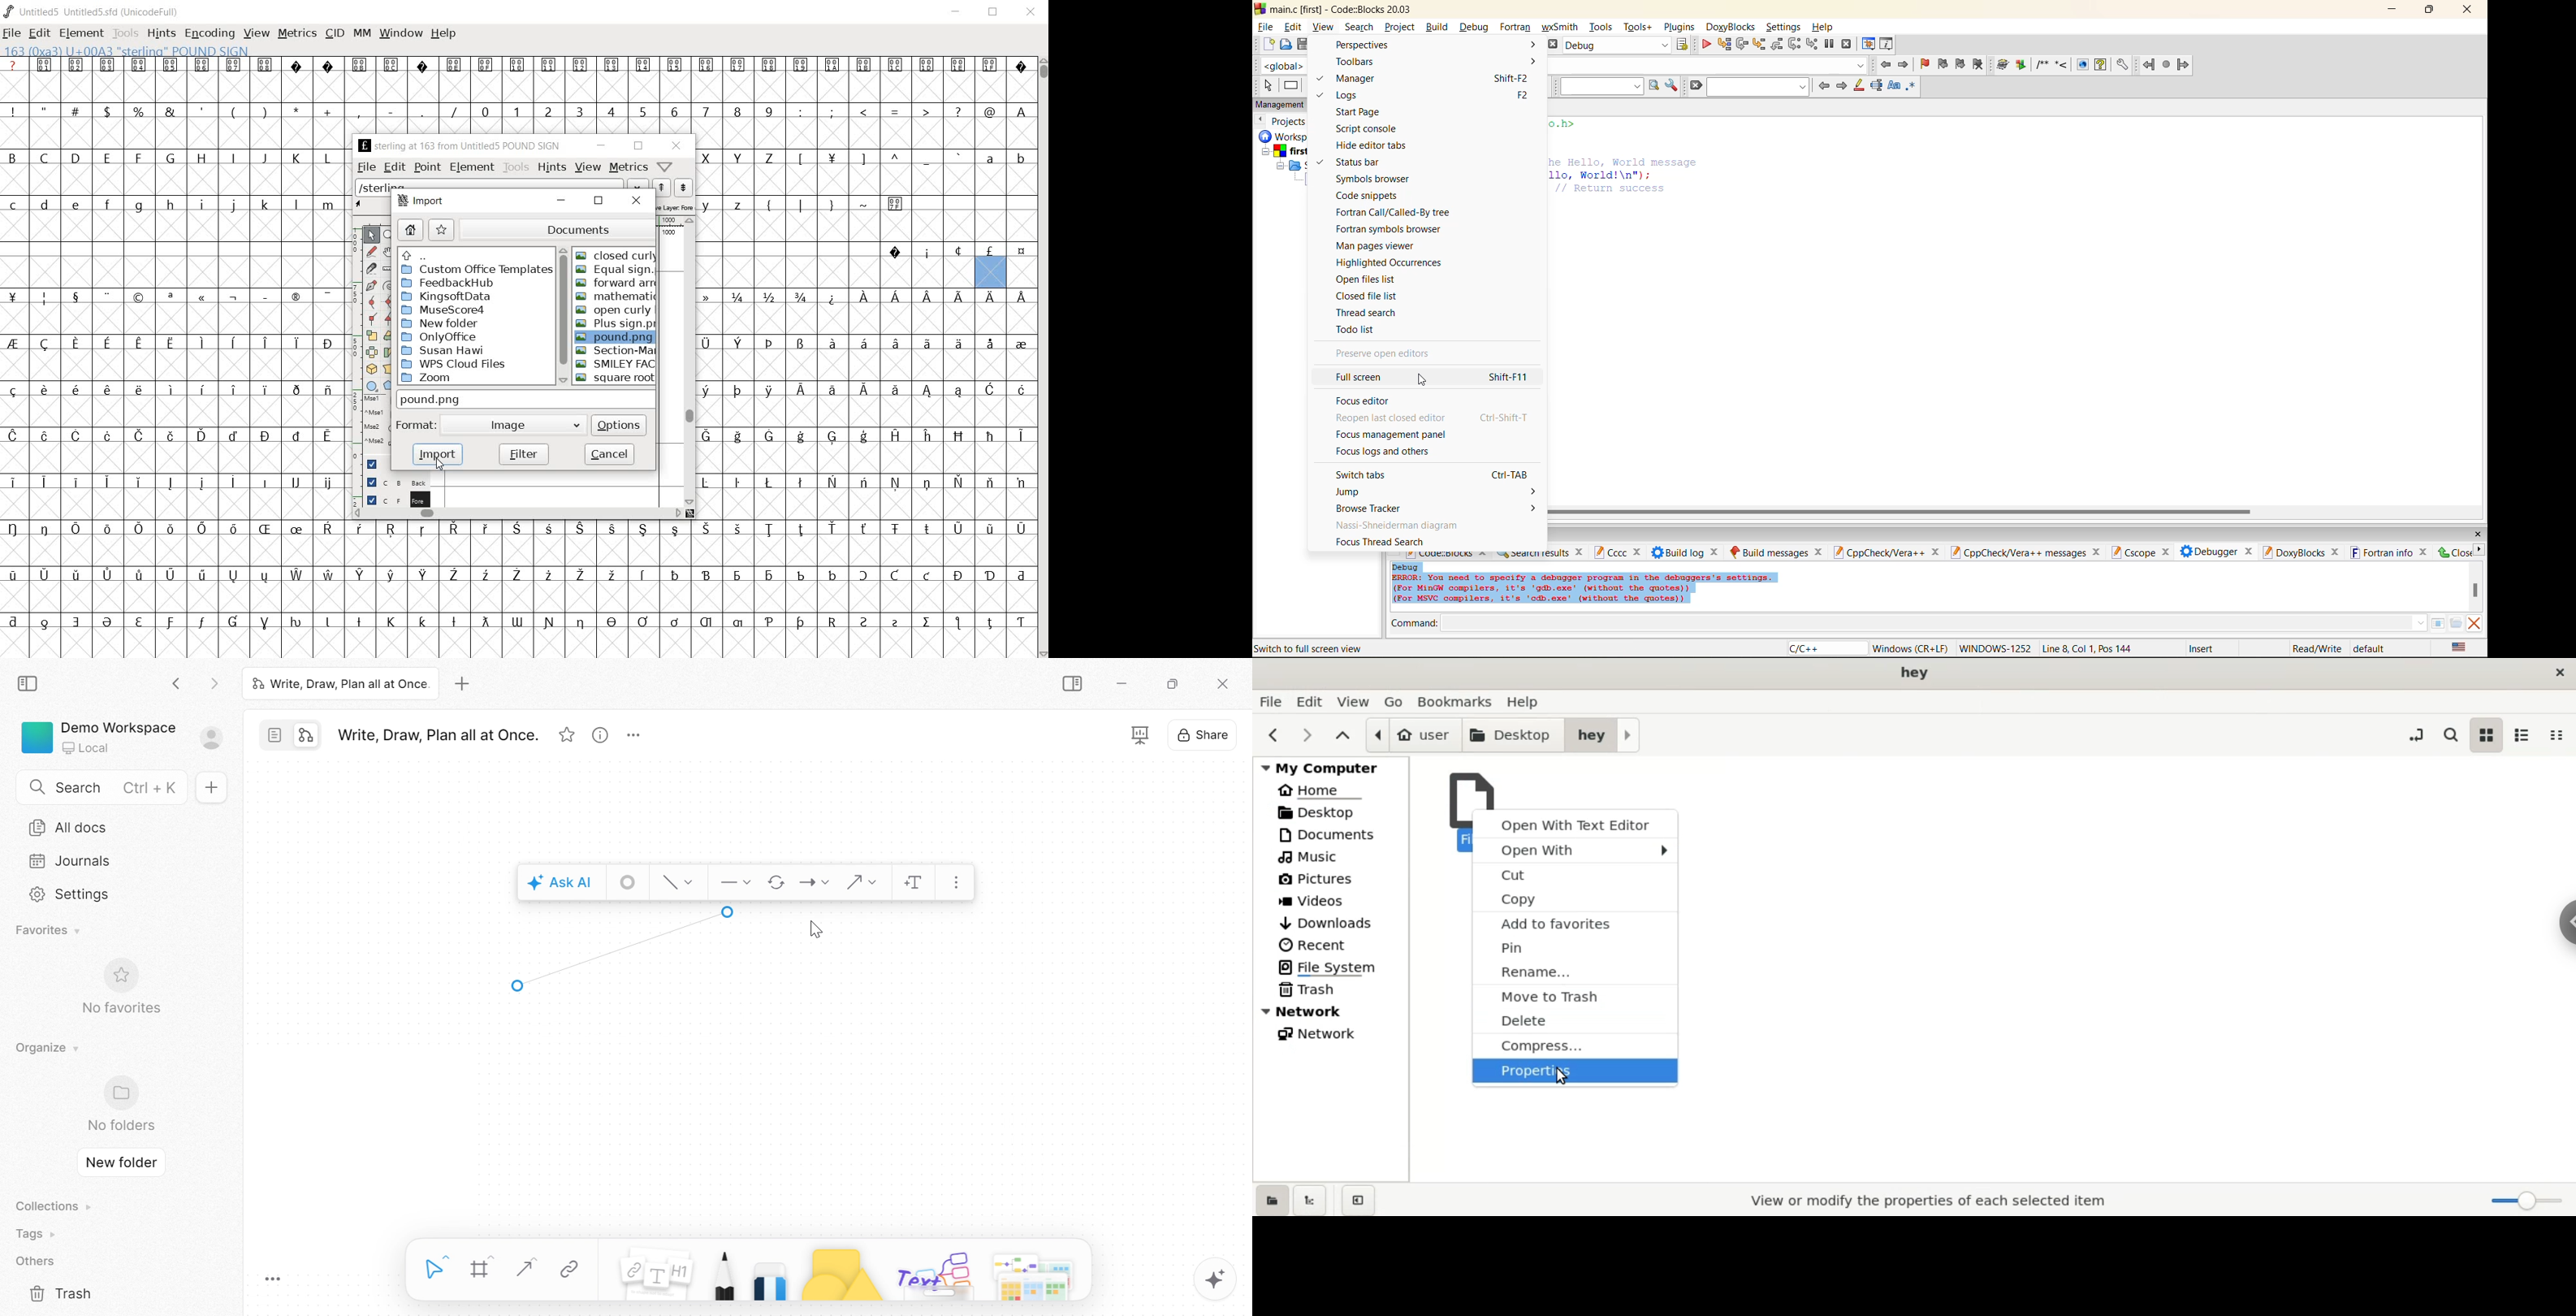 The image size is (2576, 1316). I want to click on Symbol, so click(863, 391).